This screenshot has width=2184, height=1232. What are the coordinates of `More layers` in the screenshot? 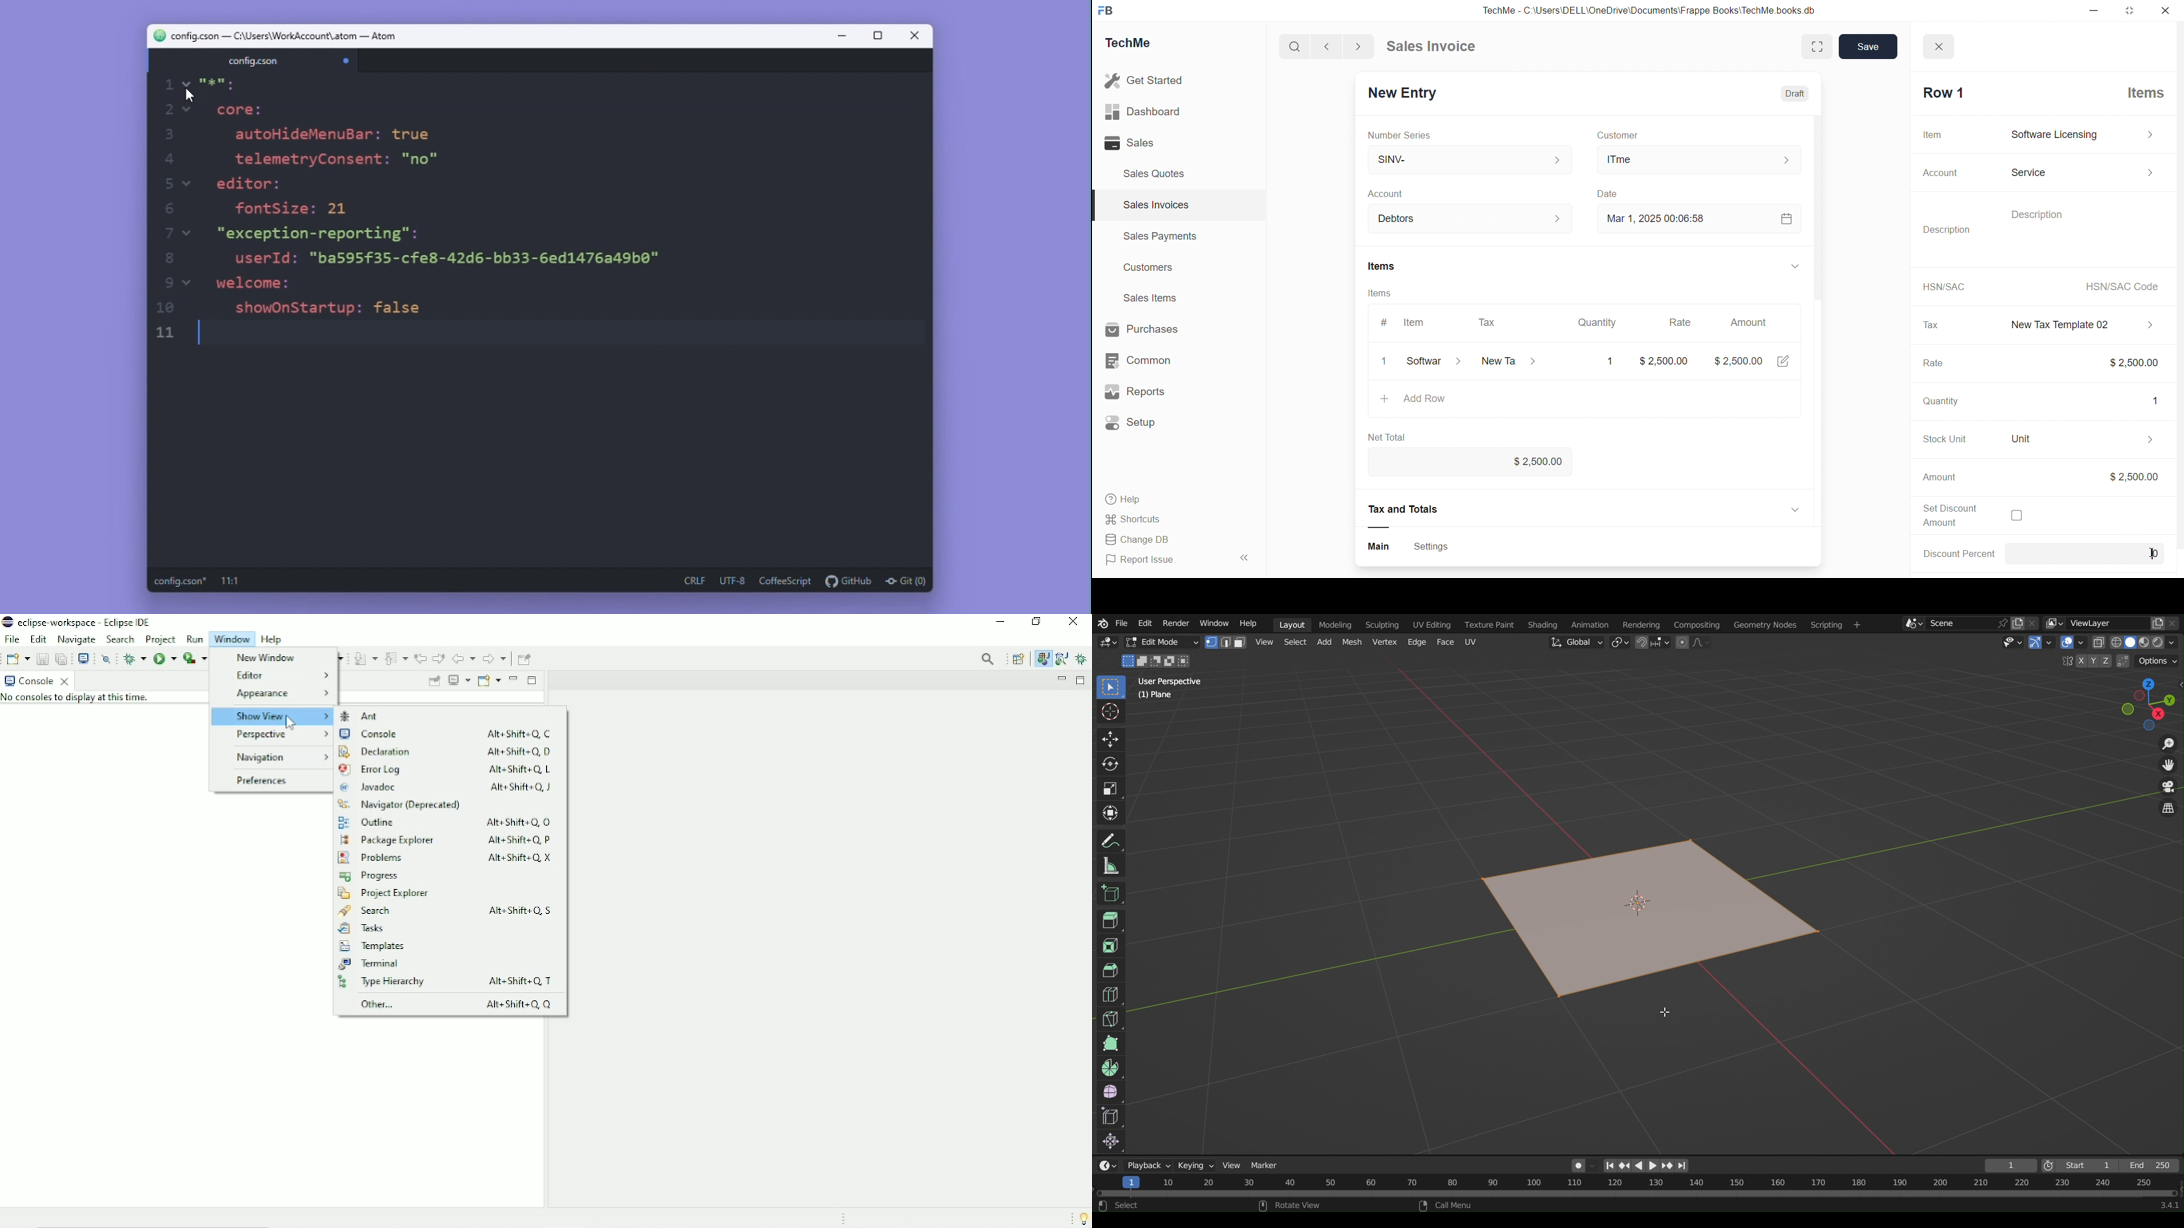 It's located at (2055, 624).